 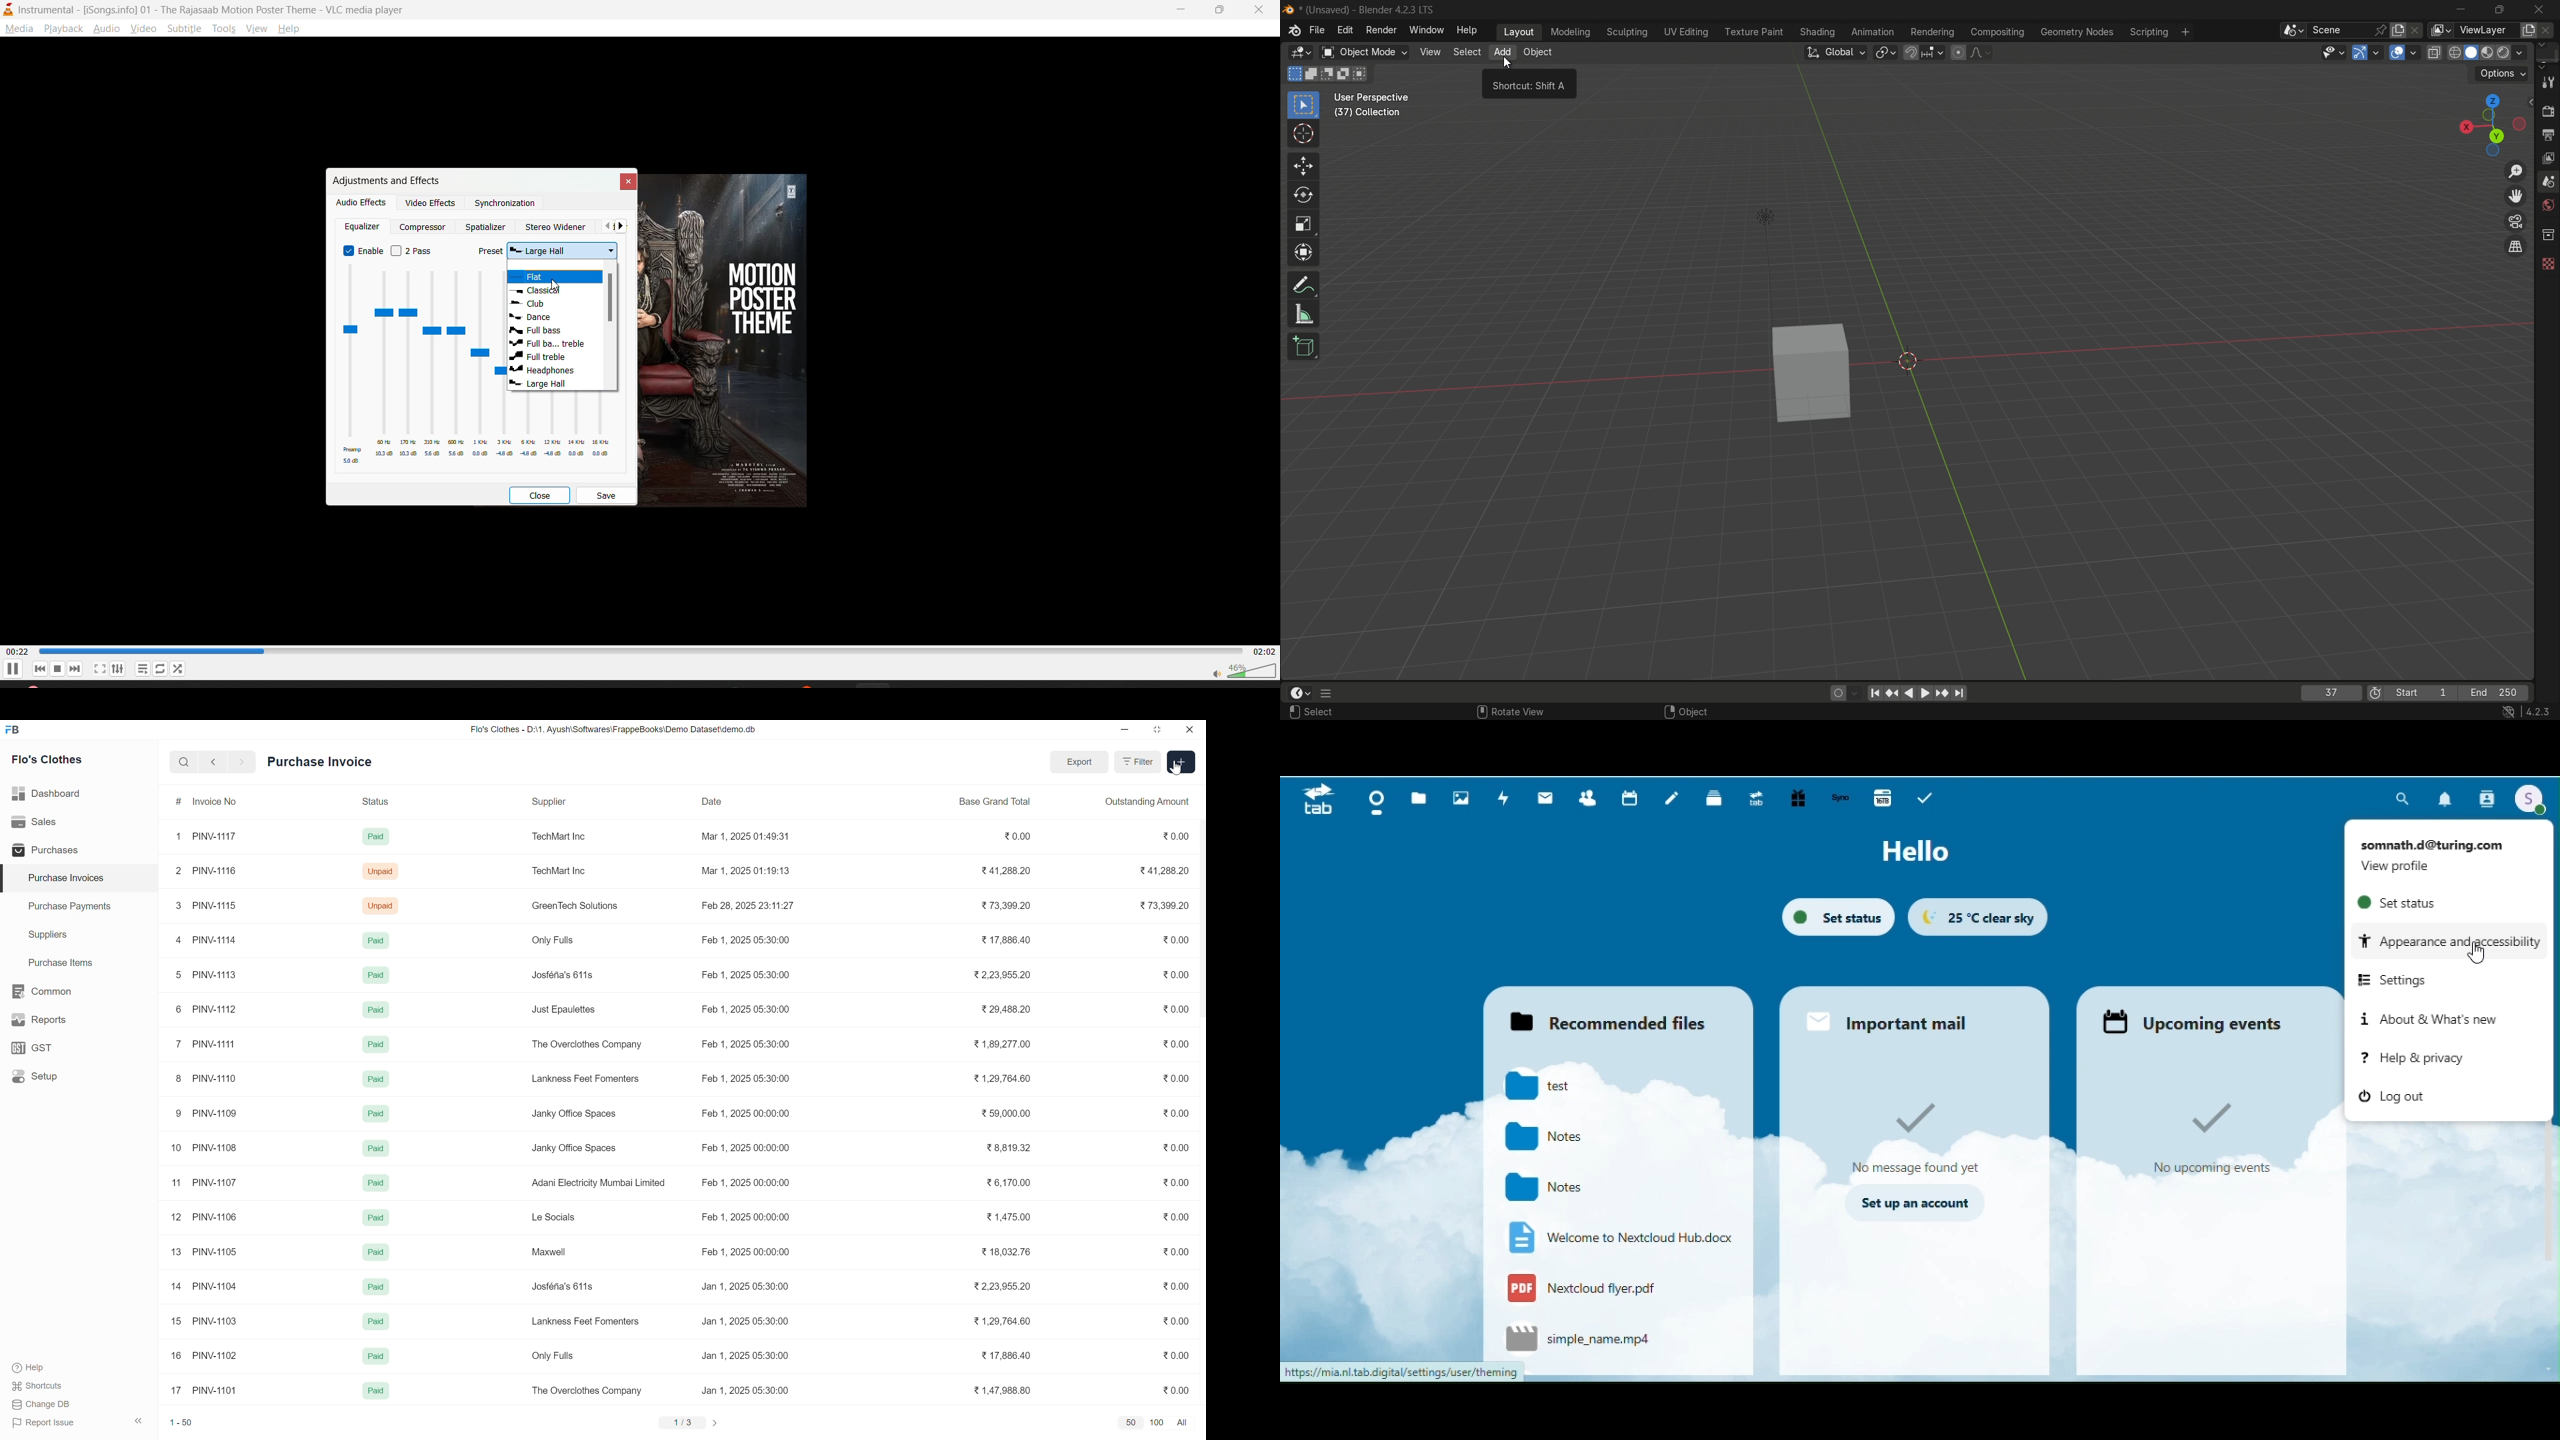 I want to click on 17,886.40, so click(x=1003, y=1355).